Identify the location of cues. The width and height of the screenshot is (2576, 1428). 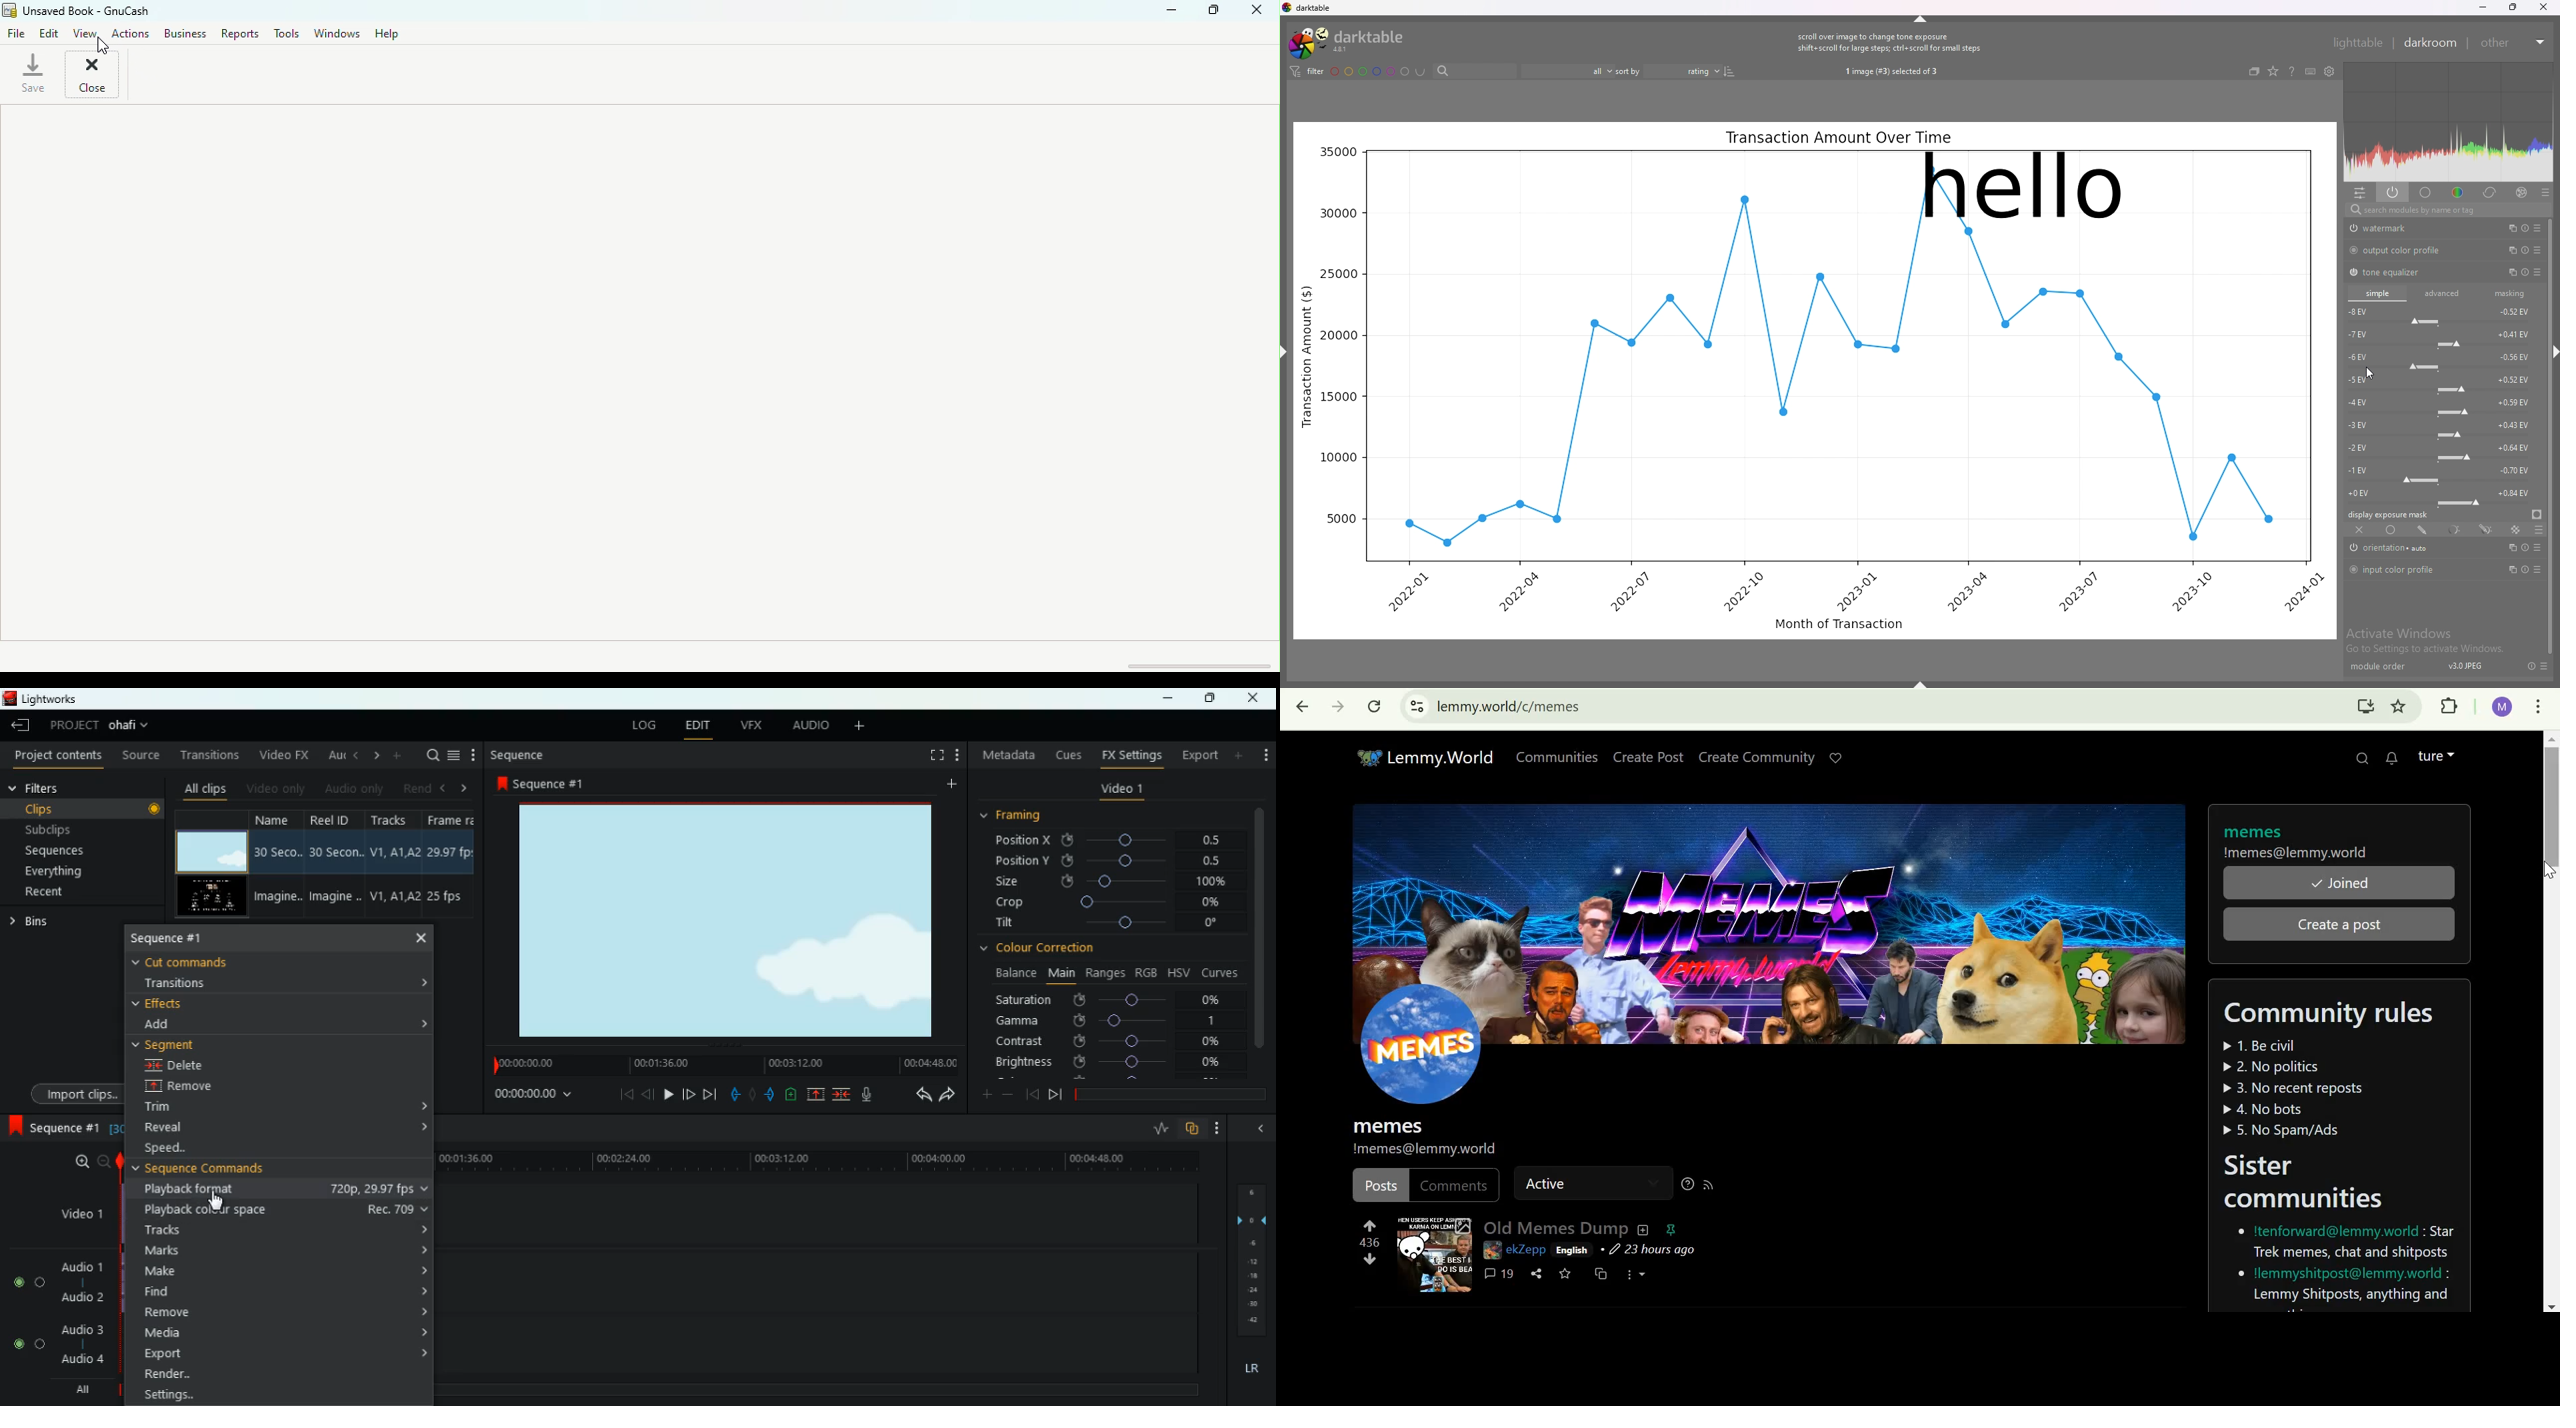
(1063, 754).